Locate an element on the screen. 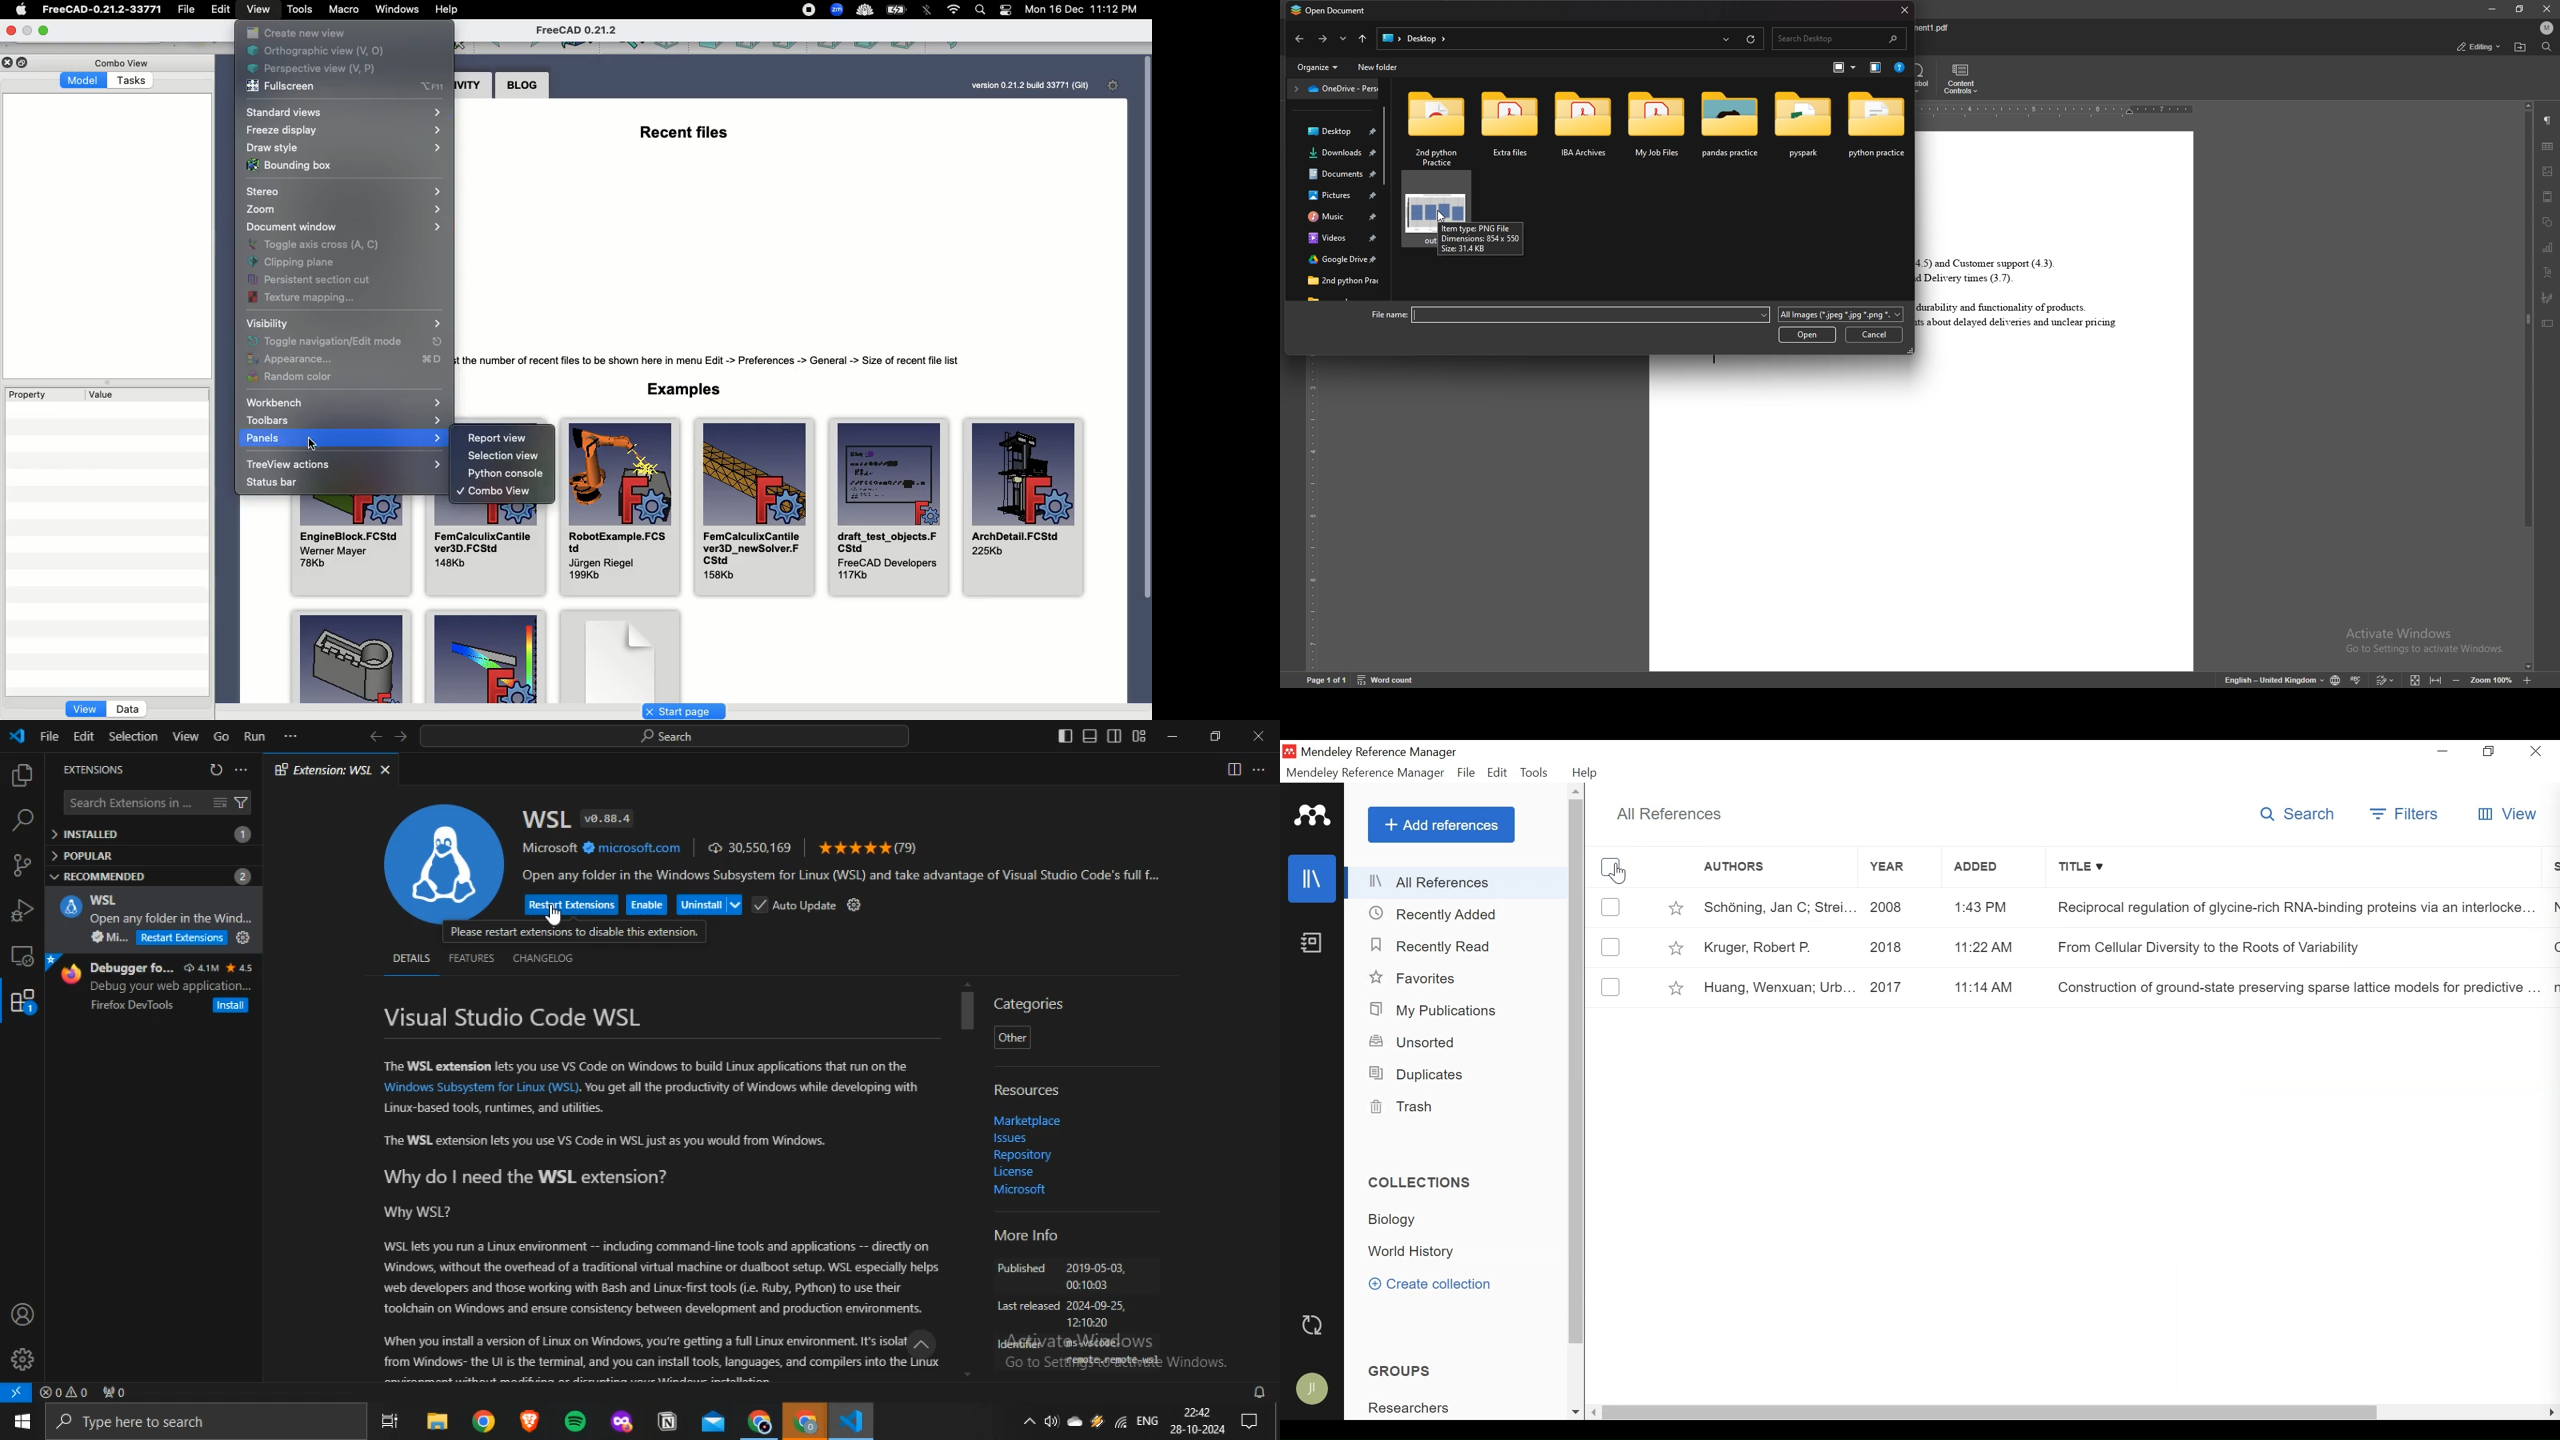 This screenshot has height=1456, width=2576. extension is located at coordinates (1841, 313).